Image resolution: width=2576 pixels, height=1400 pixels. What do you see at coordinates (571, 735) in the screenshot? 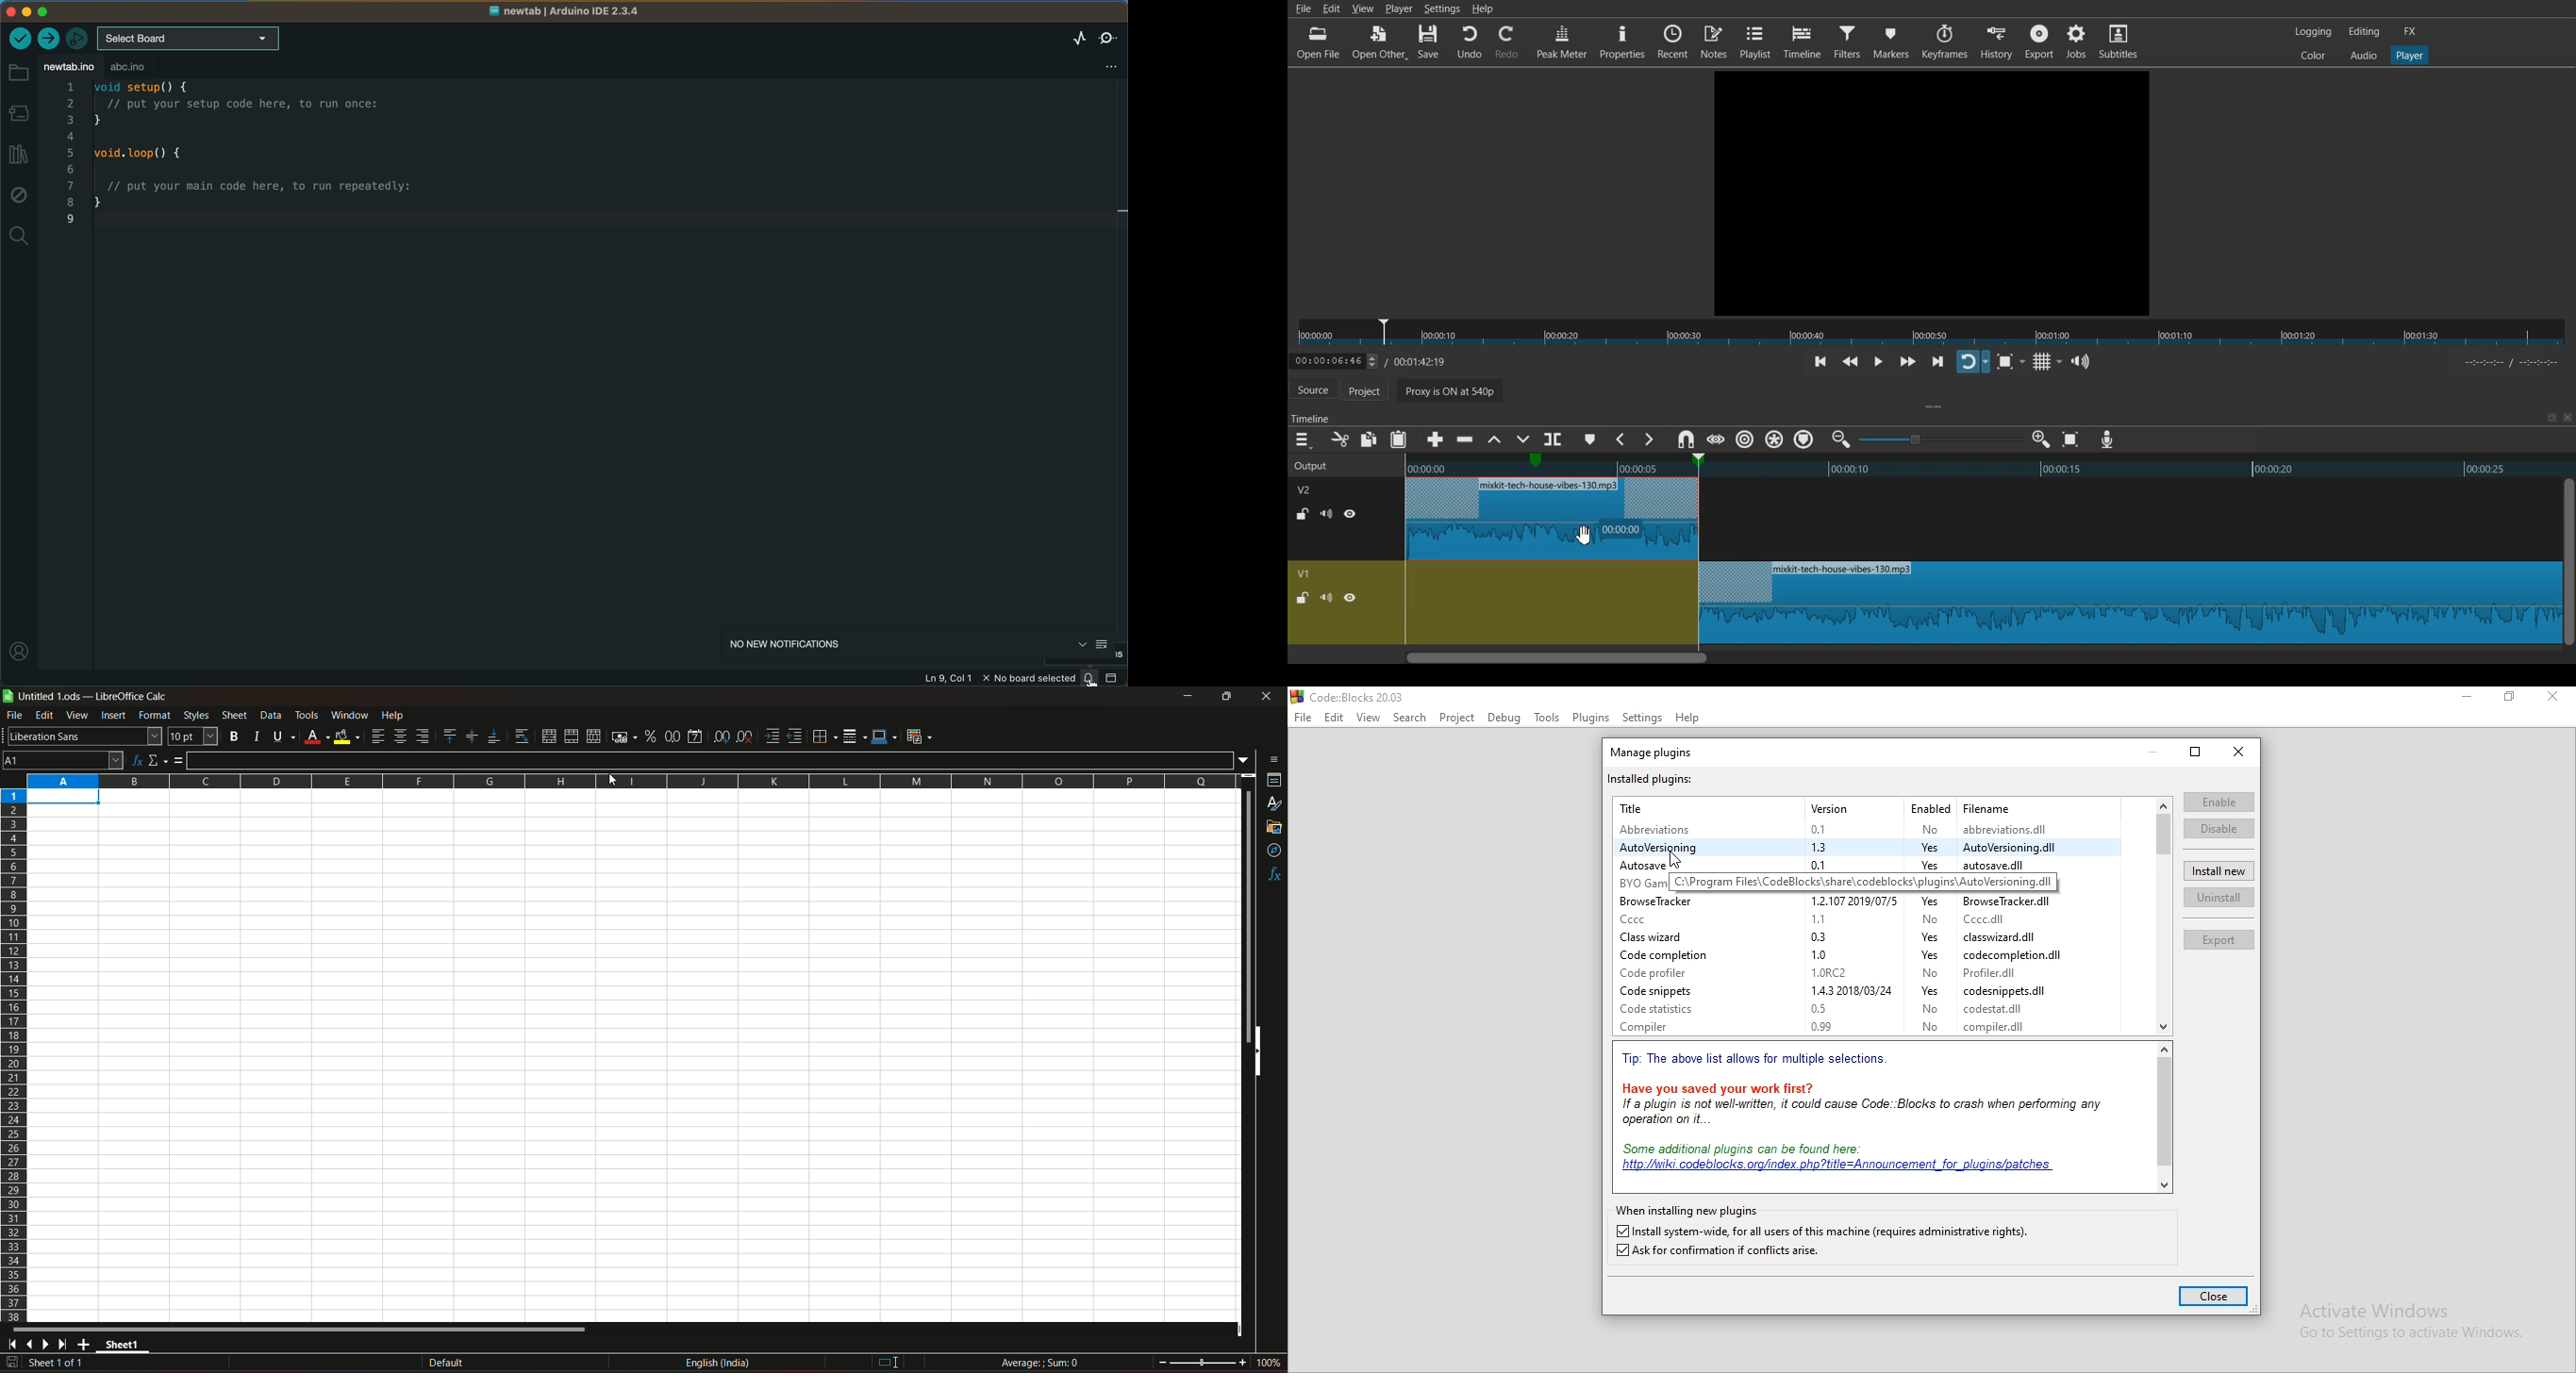
I see `merge cells` at bounding box center [571, 735].